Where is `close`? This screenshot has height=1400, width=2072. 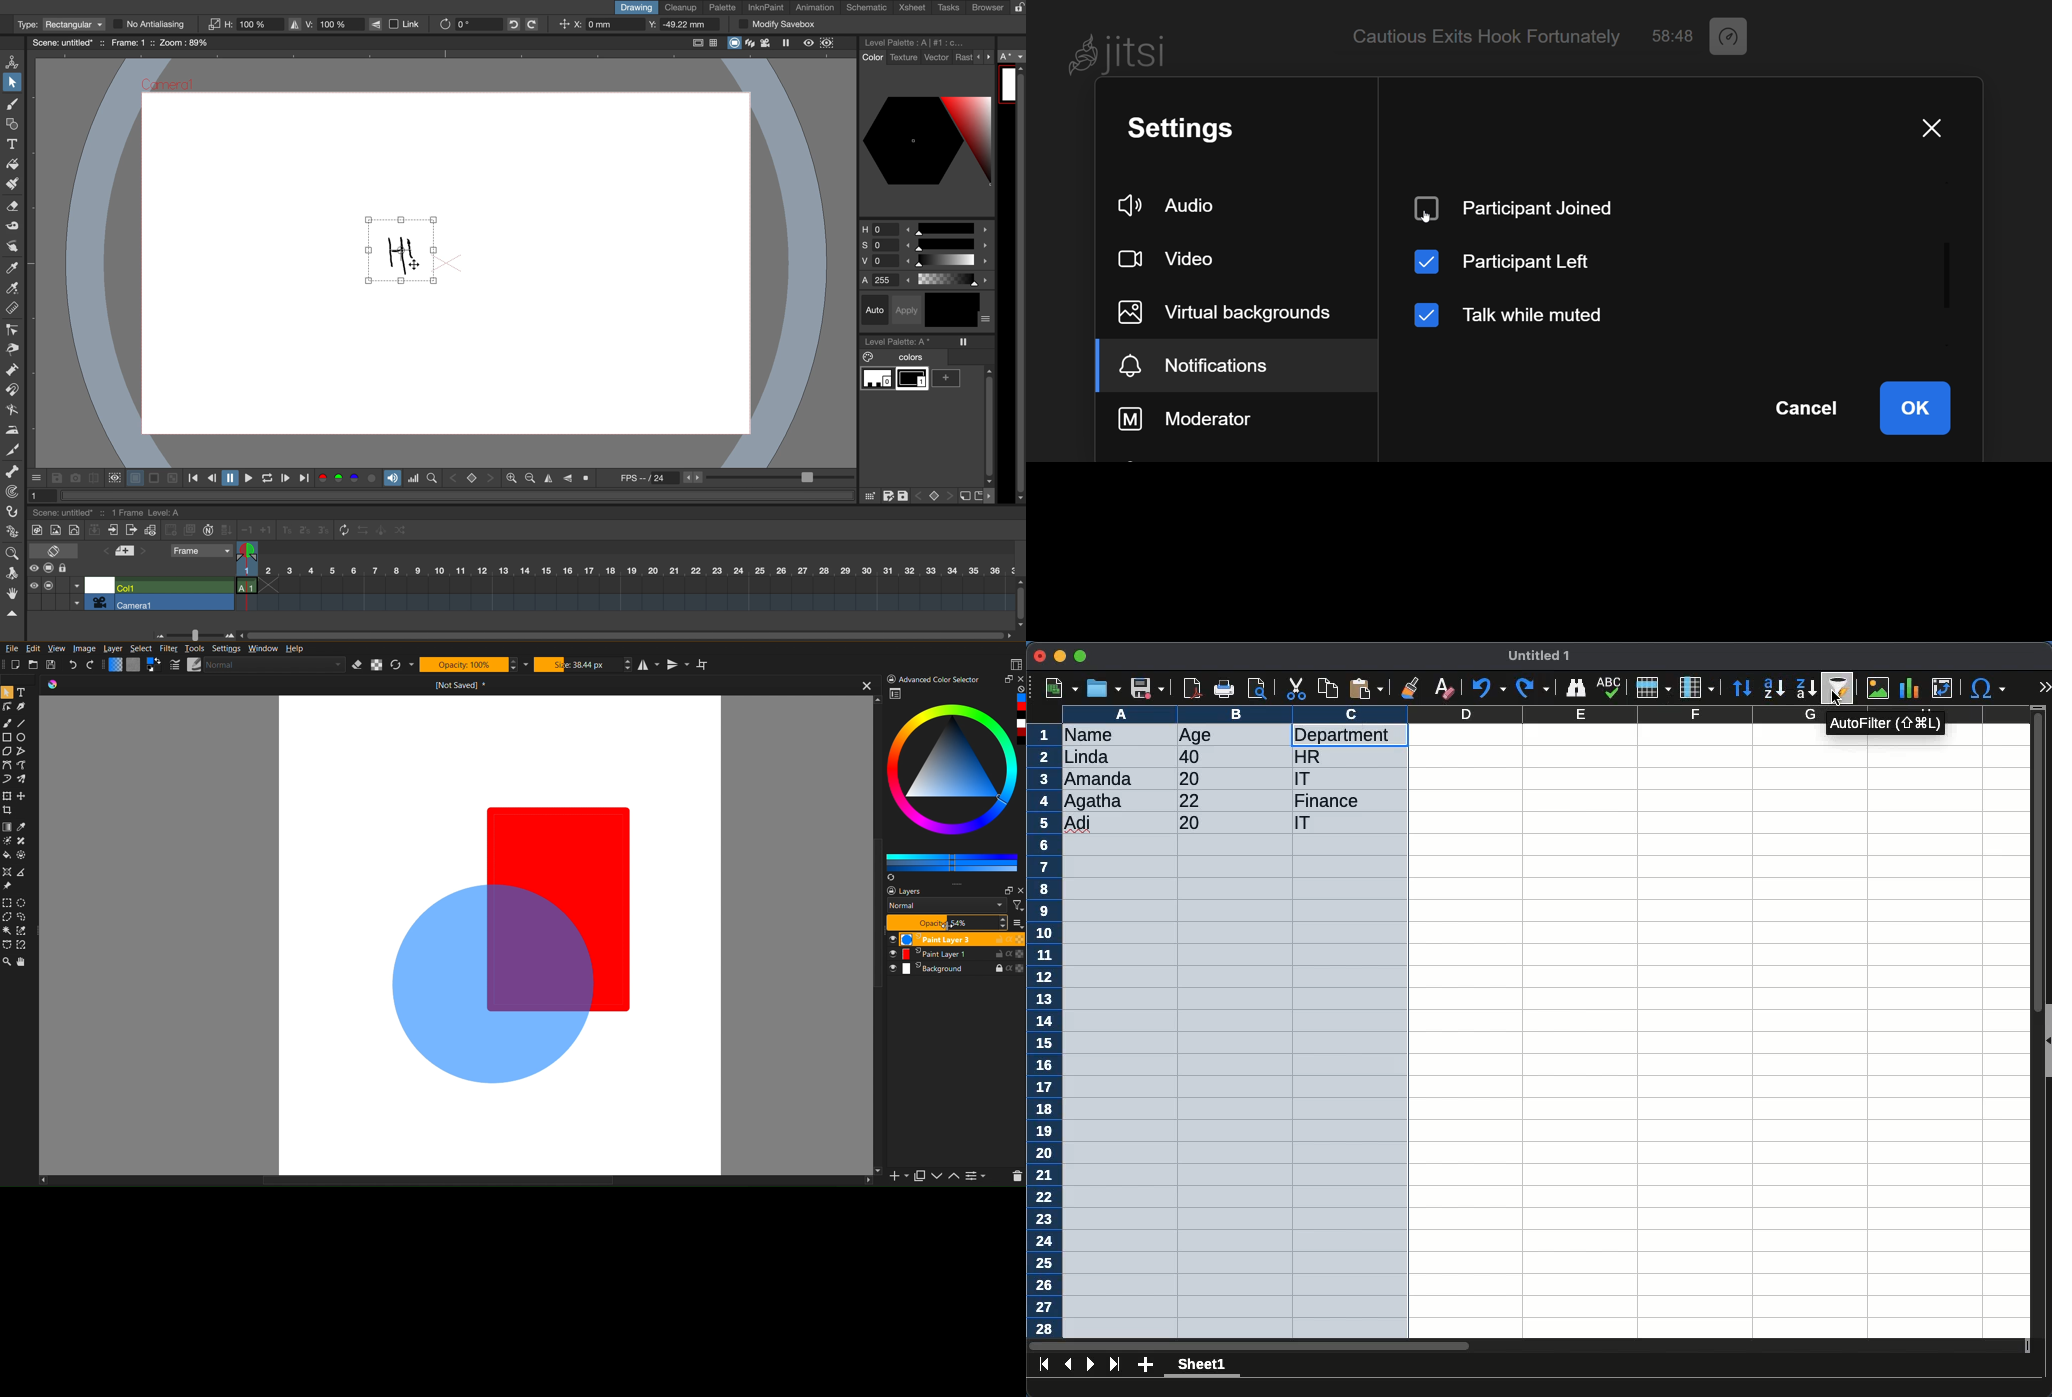
close is located at coordinates (1020, 890).